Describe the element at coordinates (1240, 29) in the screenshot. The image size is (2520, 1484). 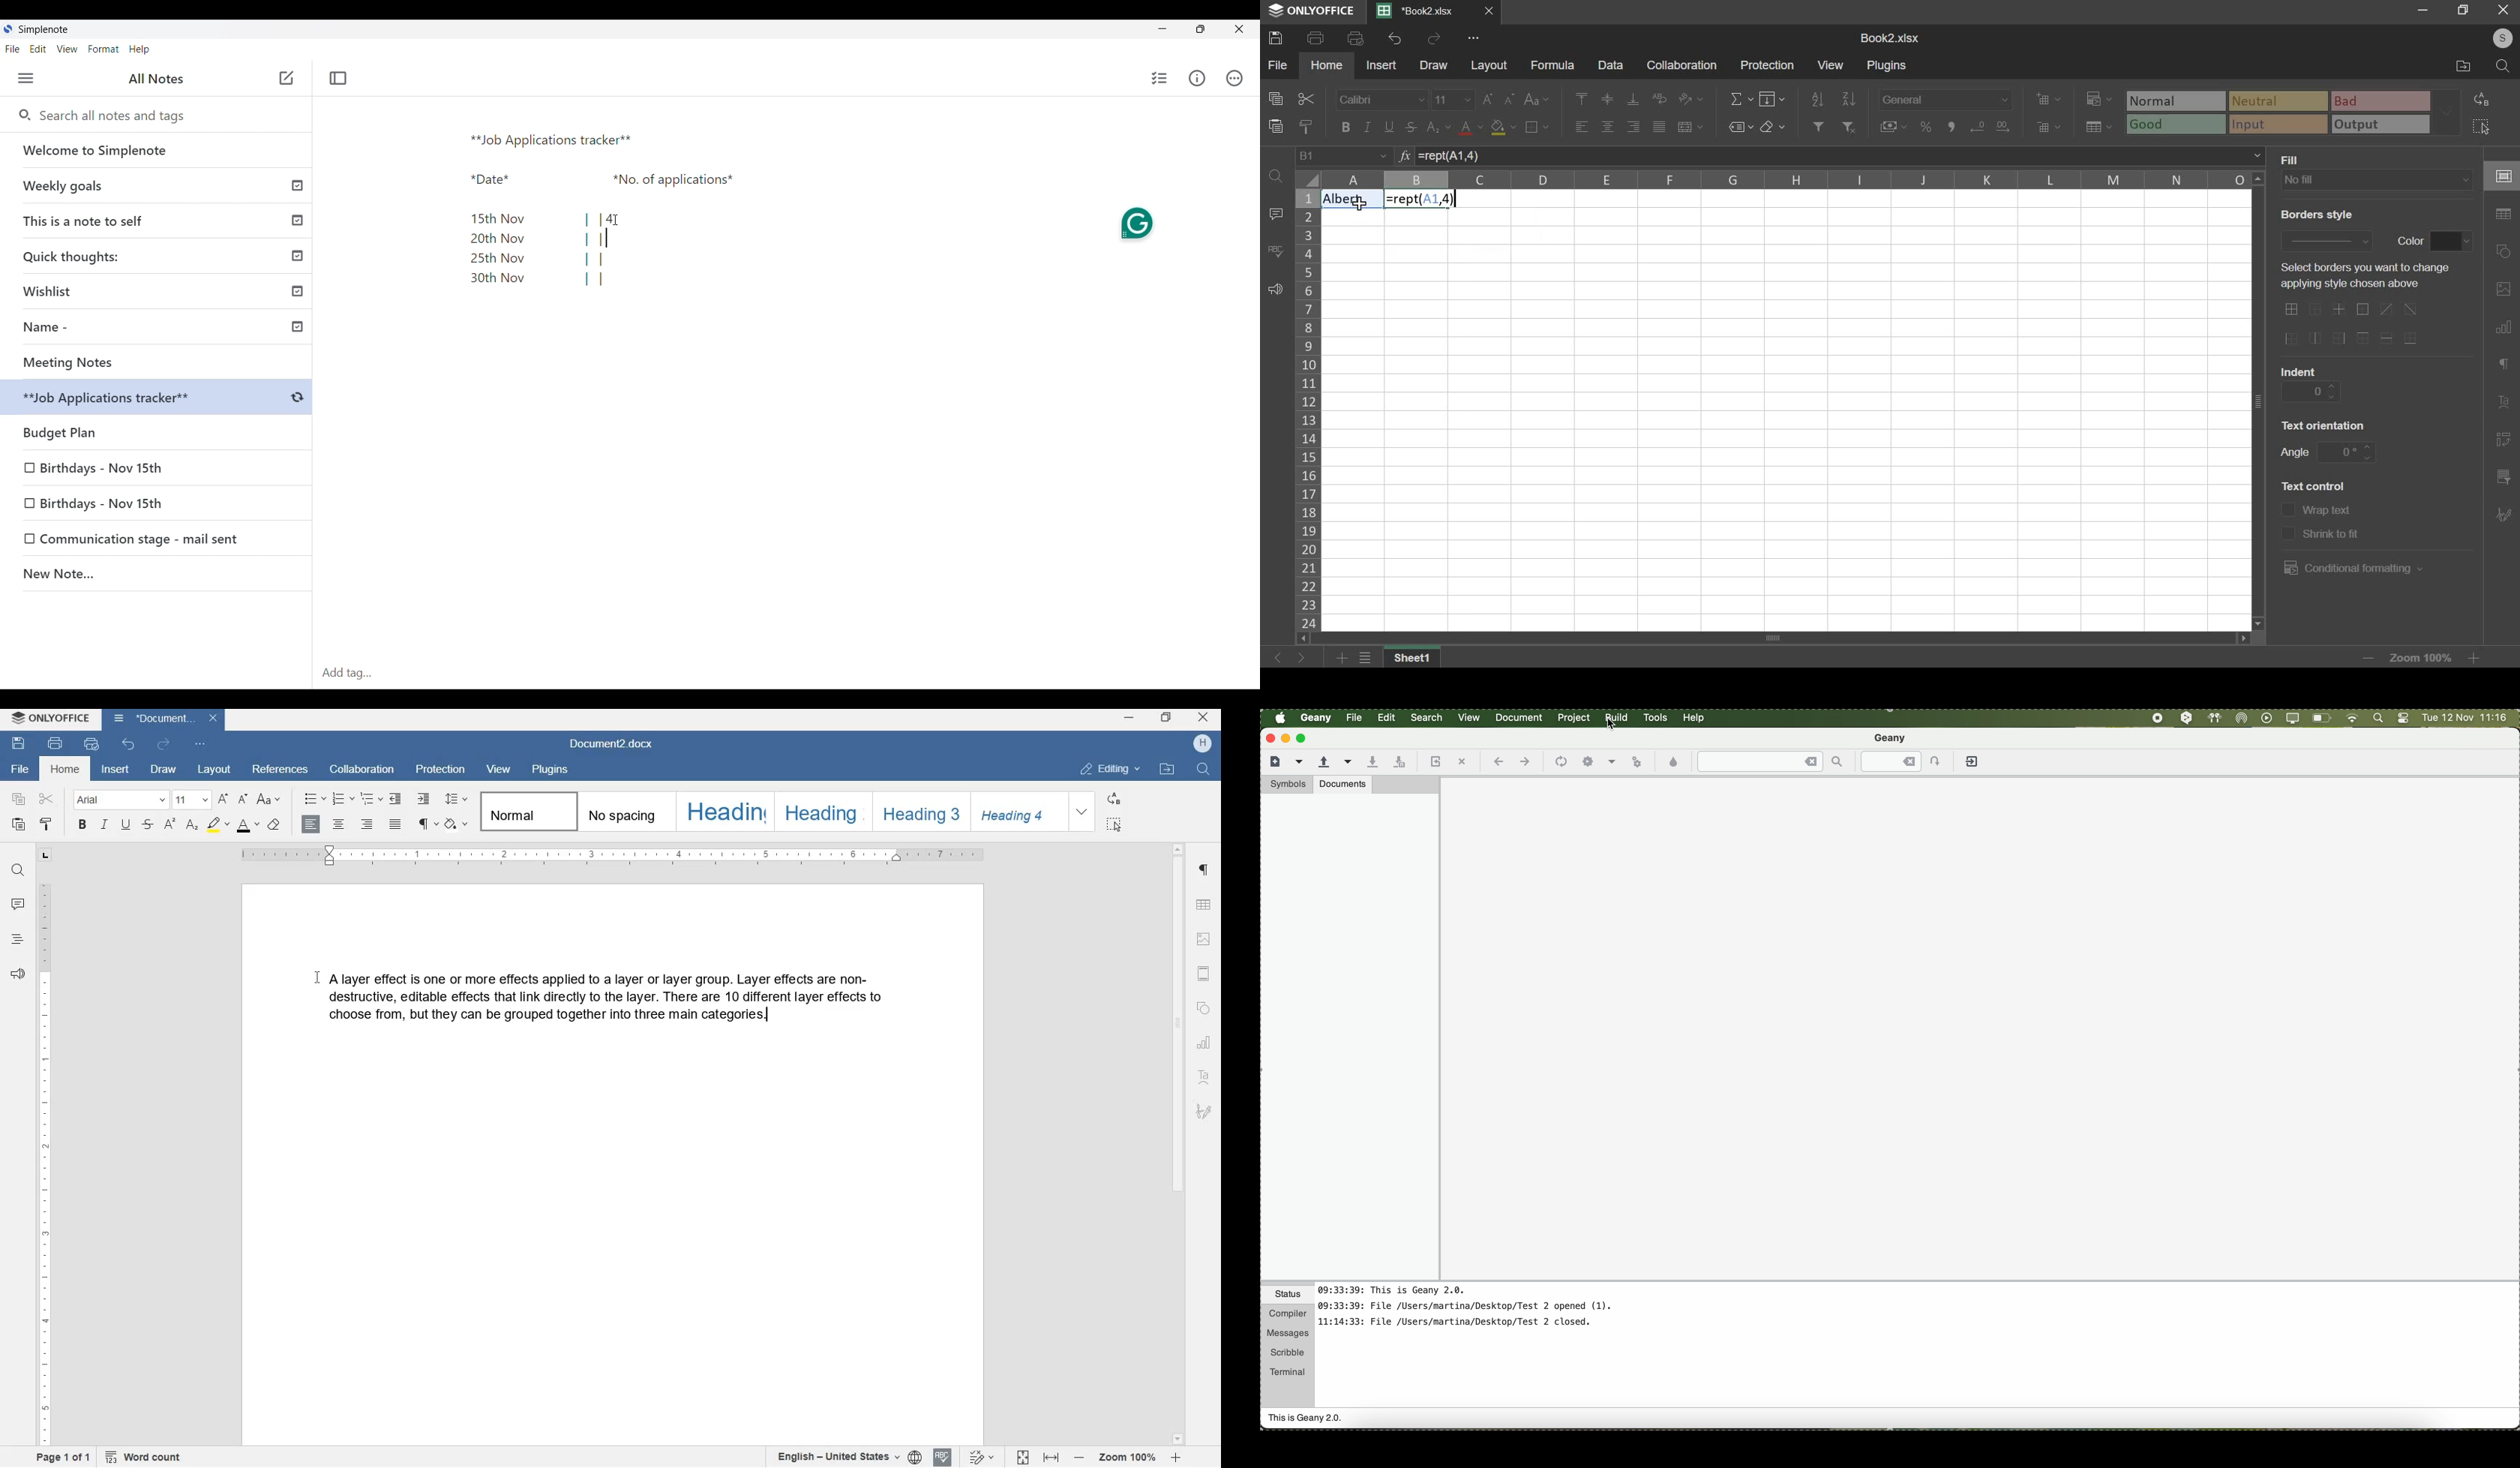
I see `Close interface` at that location.